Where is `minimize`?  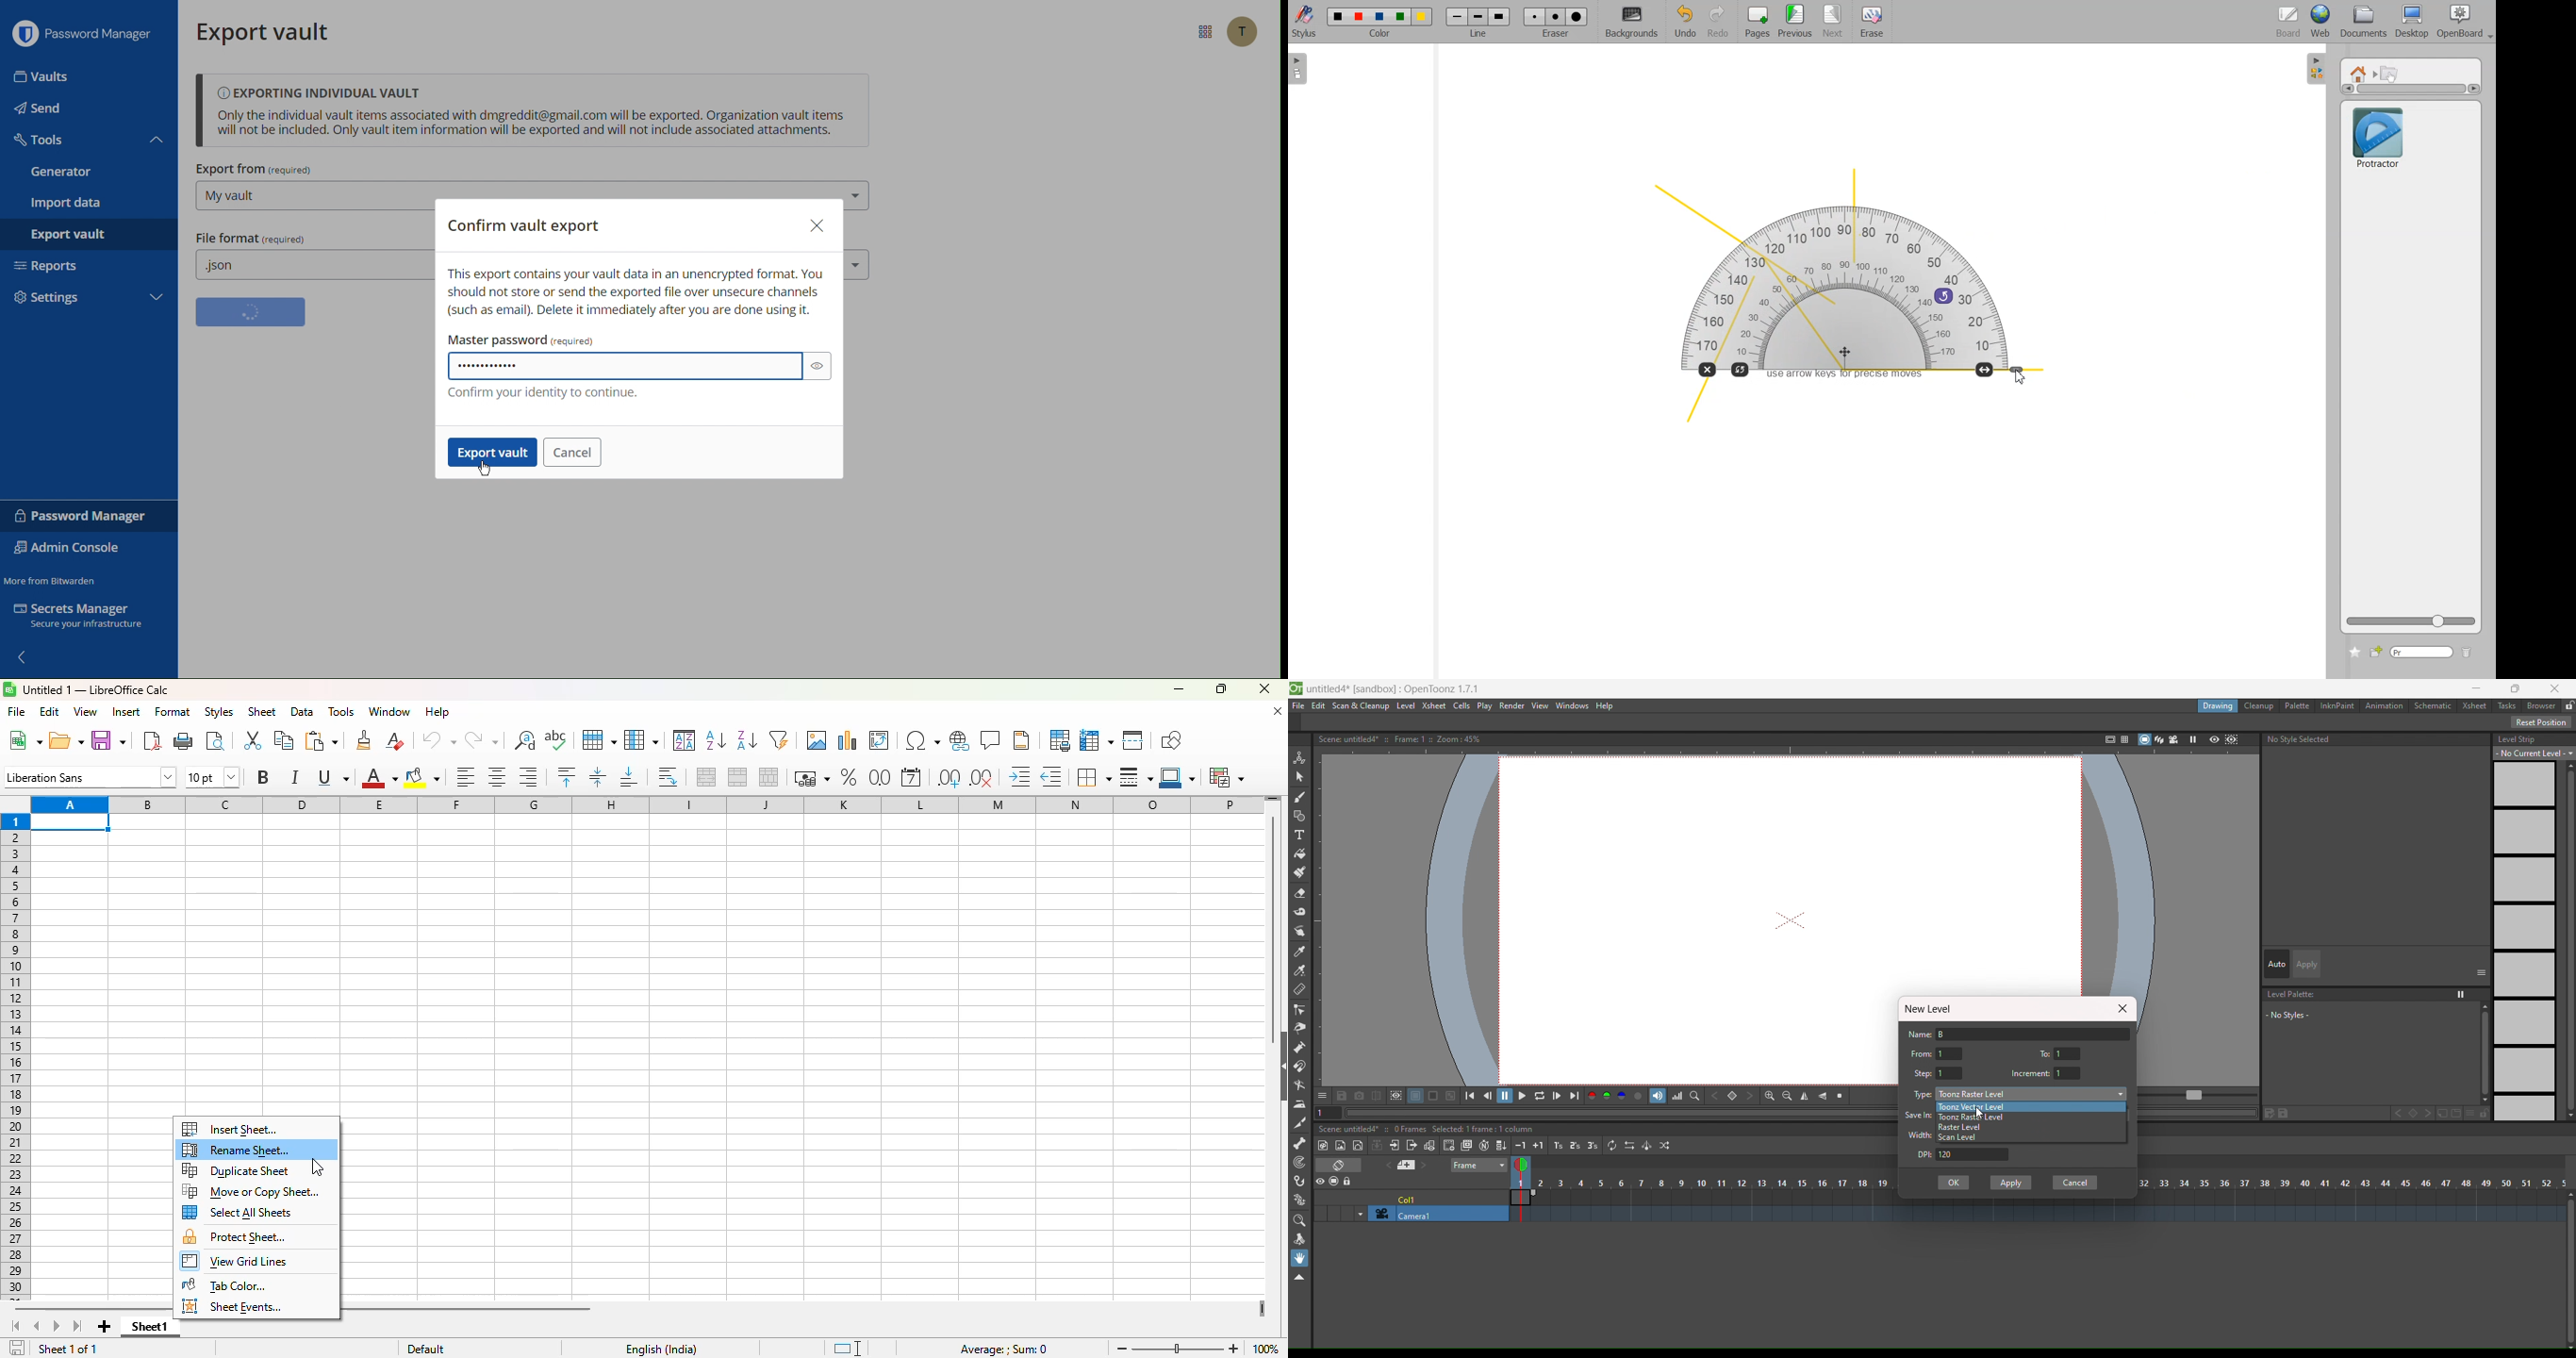
minimize is located at coordinates (1177, 689).